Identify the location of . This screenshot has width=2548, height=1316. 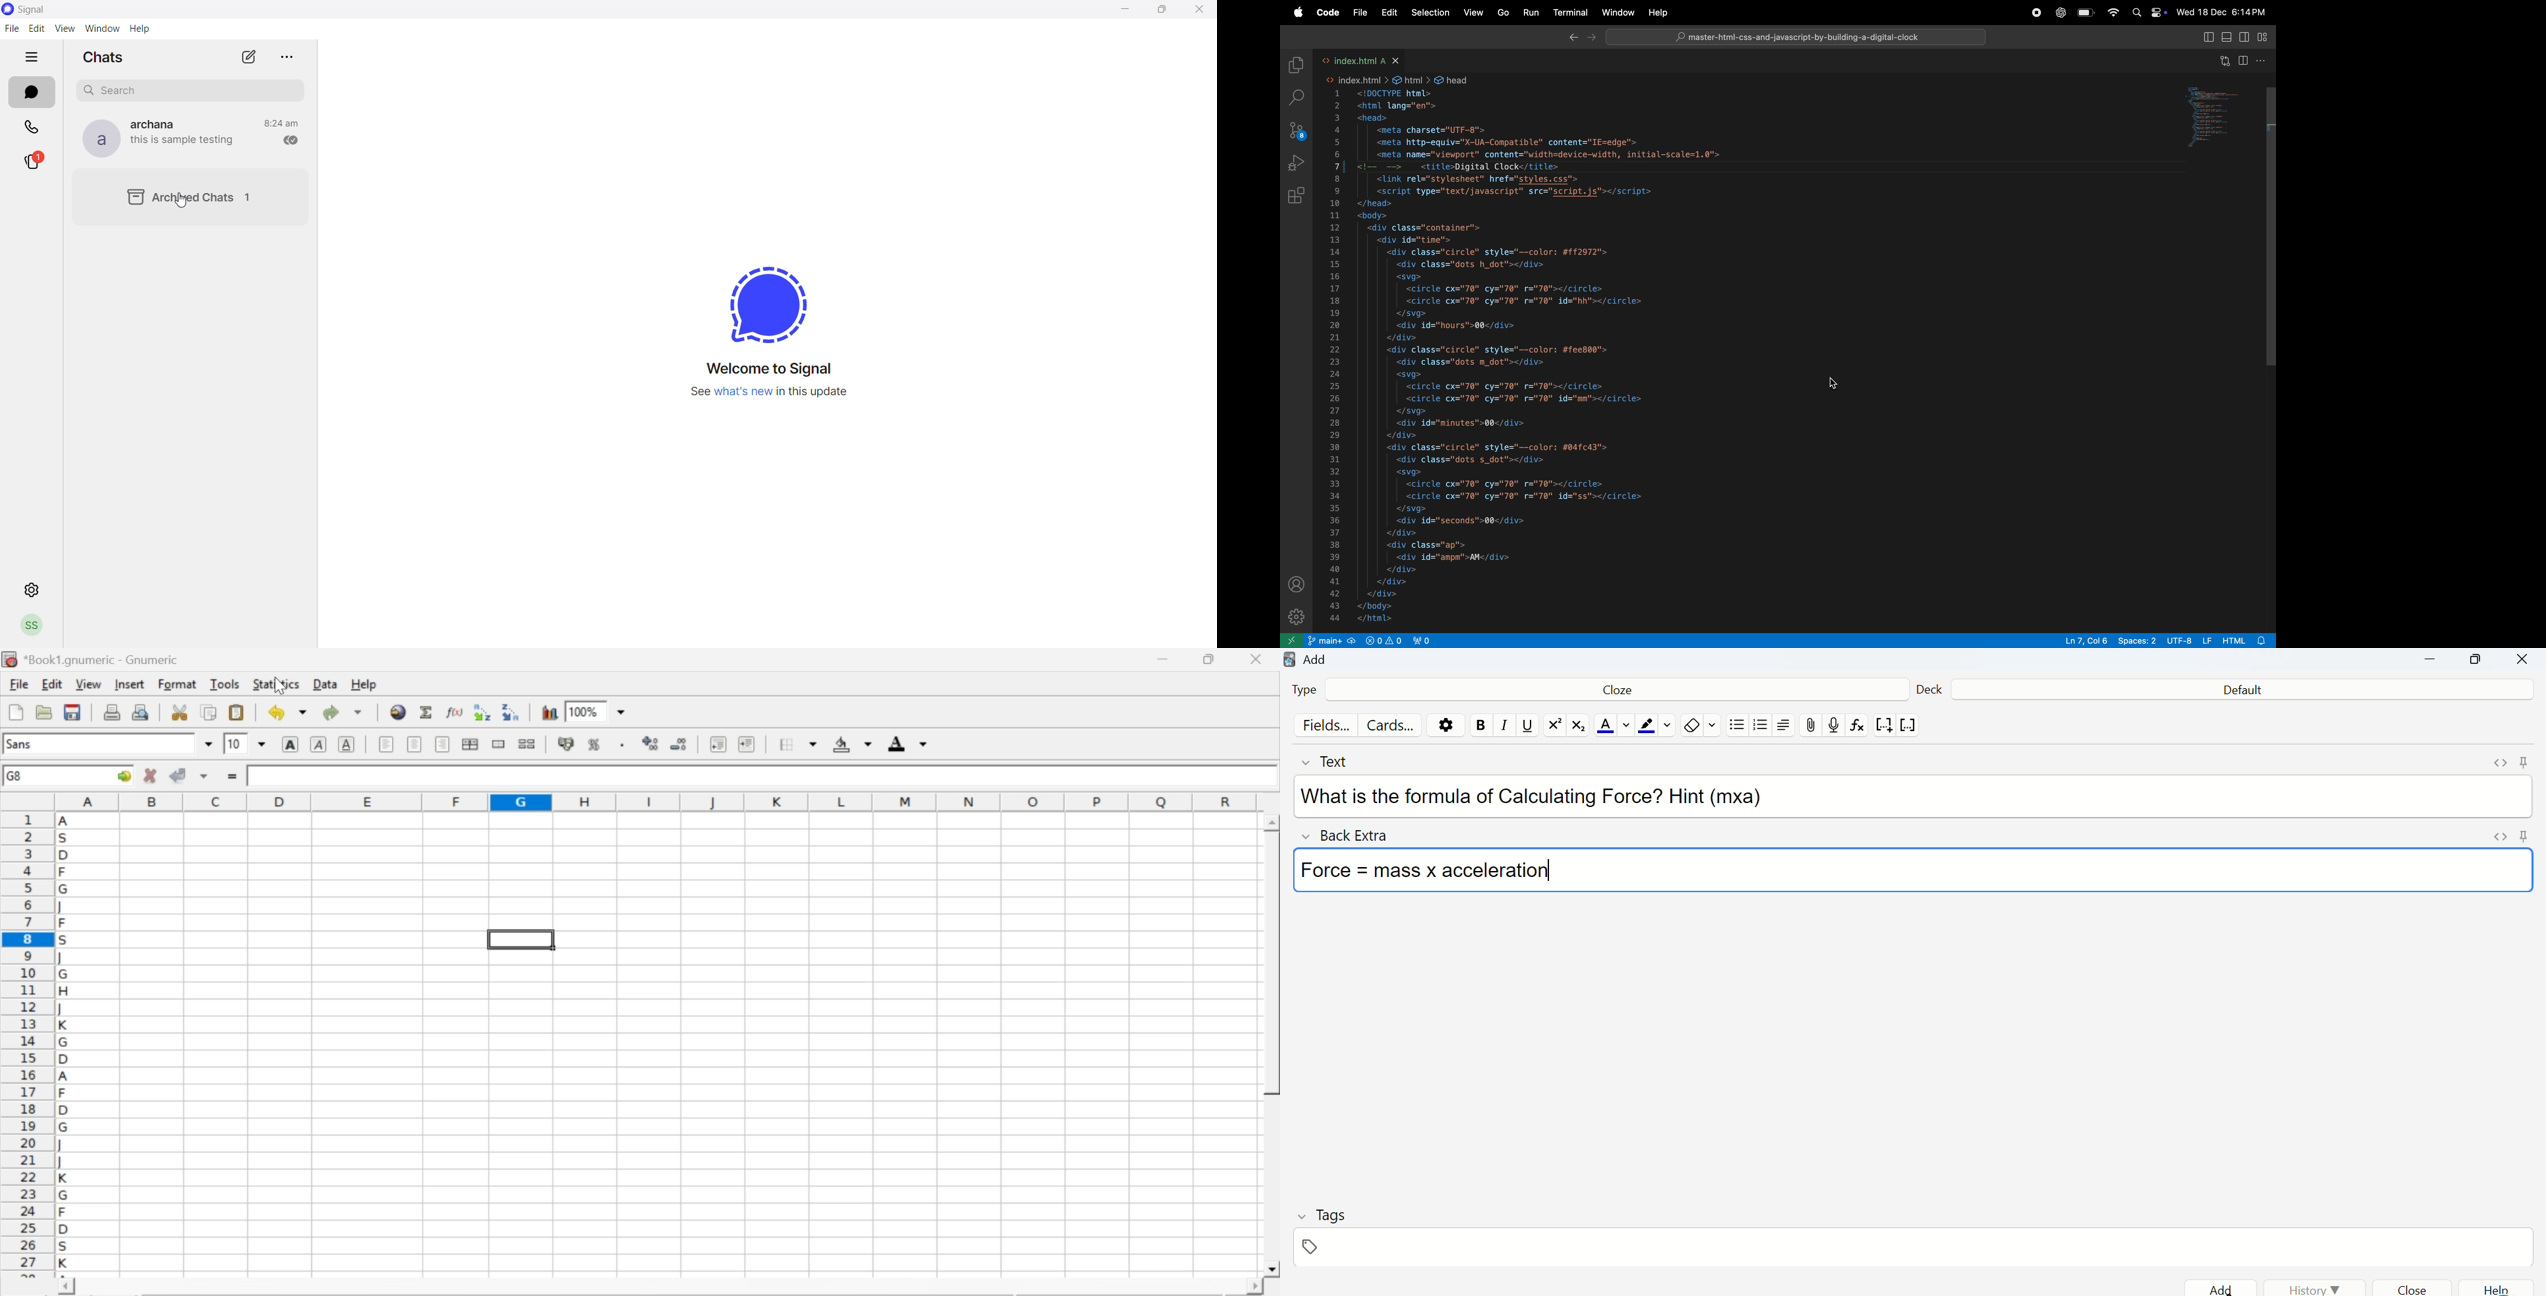
(2499, 838).